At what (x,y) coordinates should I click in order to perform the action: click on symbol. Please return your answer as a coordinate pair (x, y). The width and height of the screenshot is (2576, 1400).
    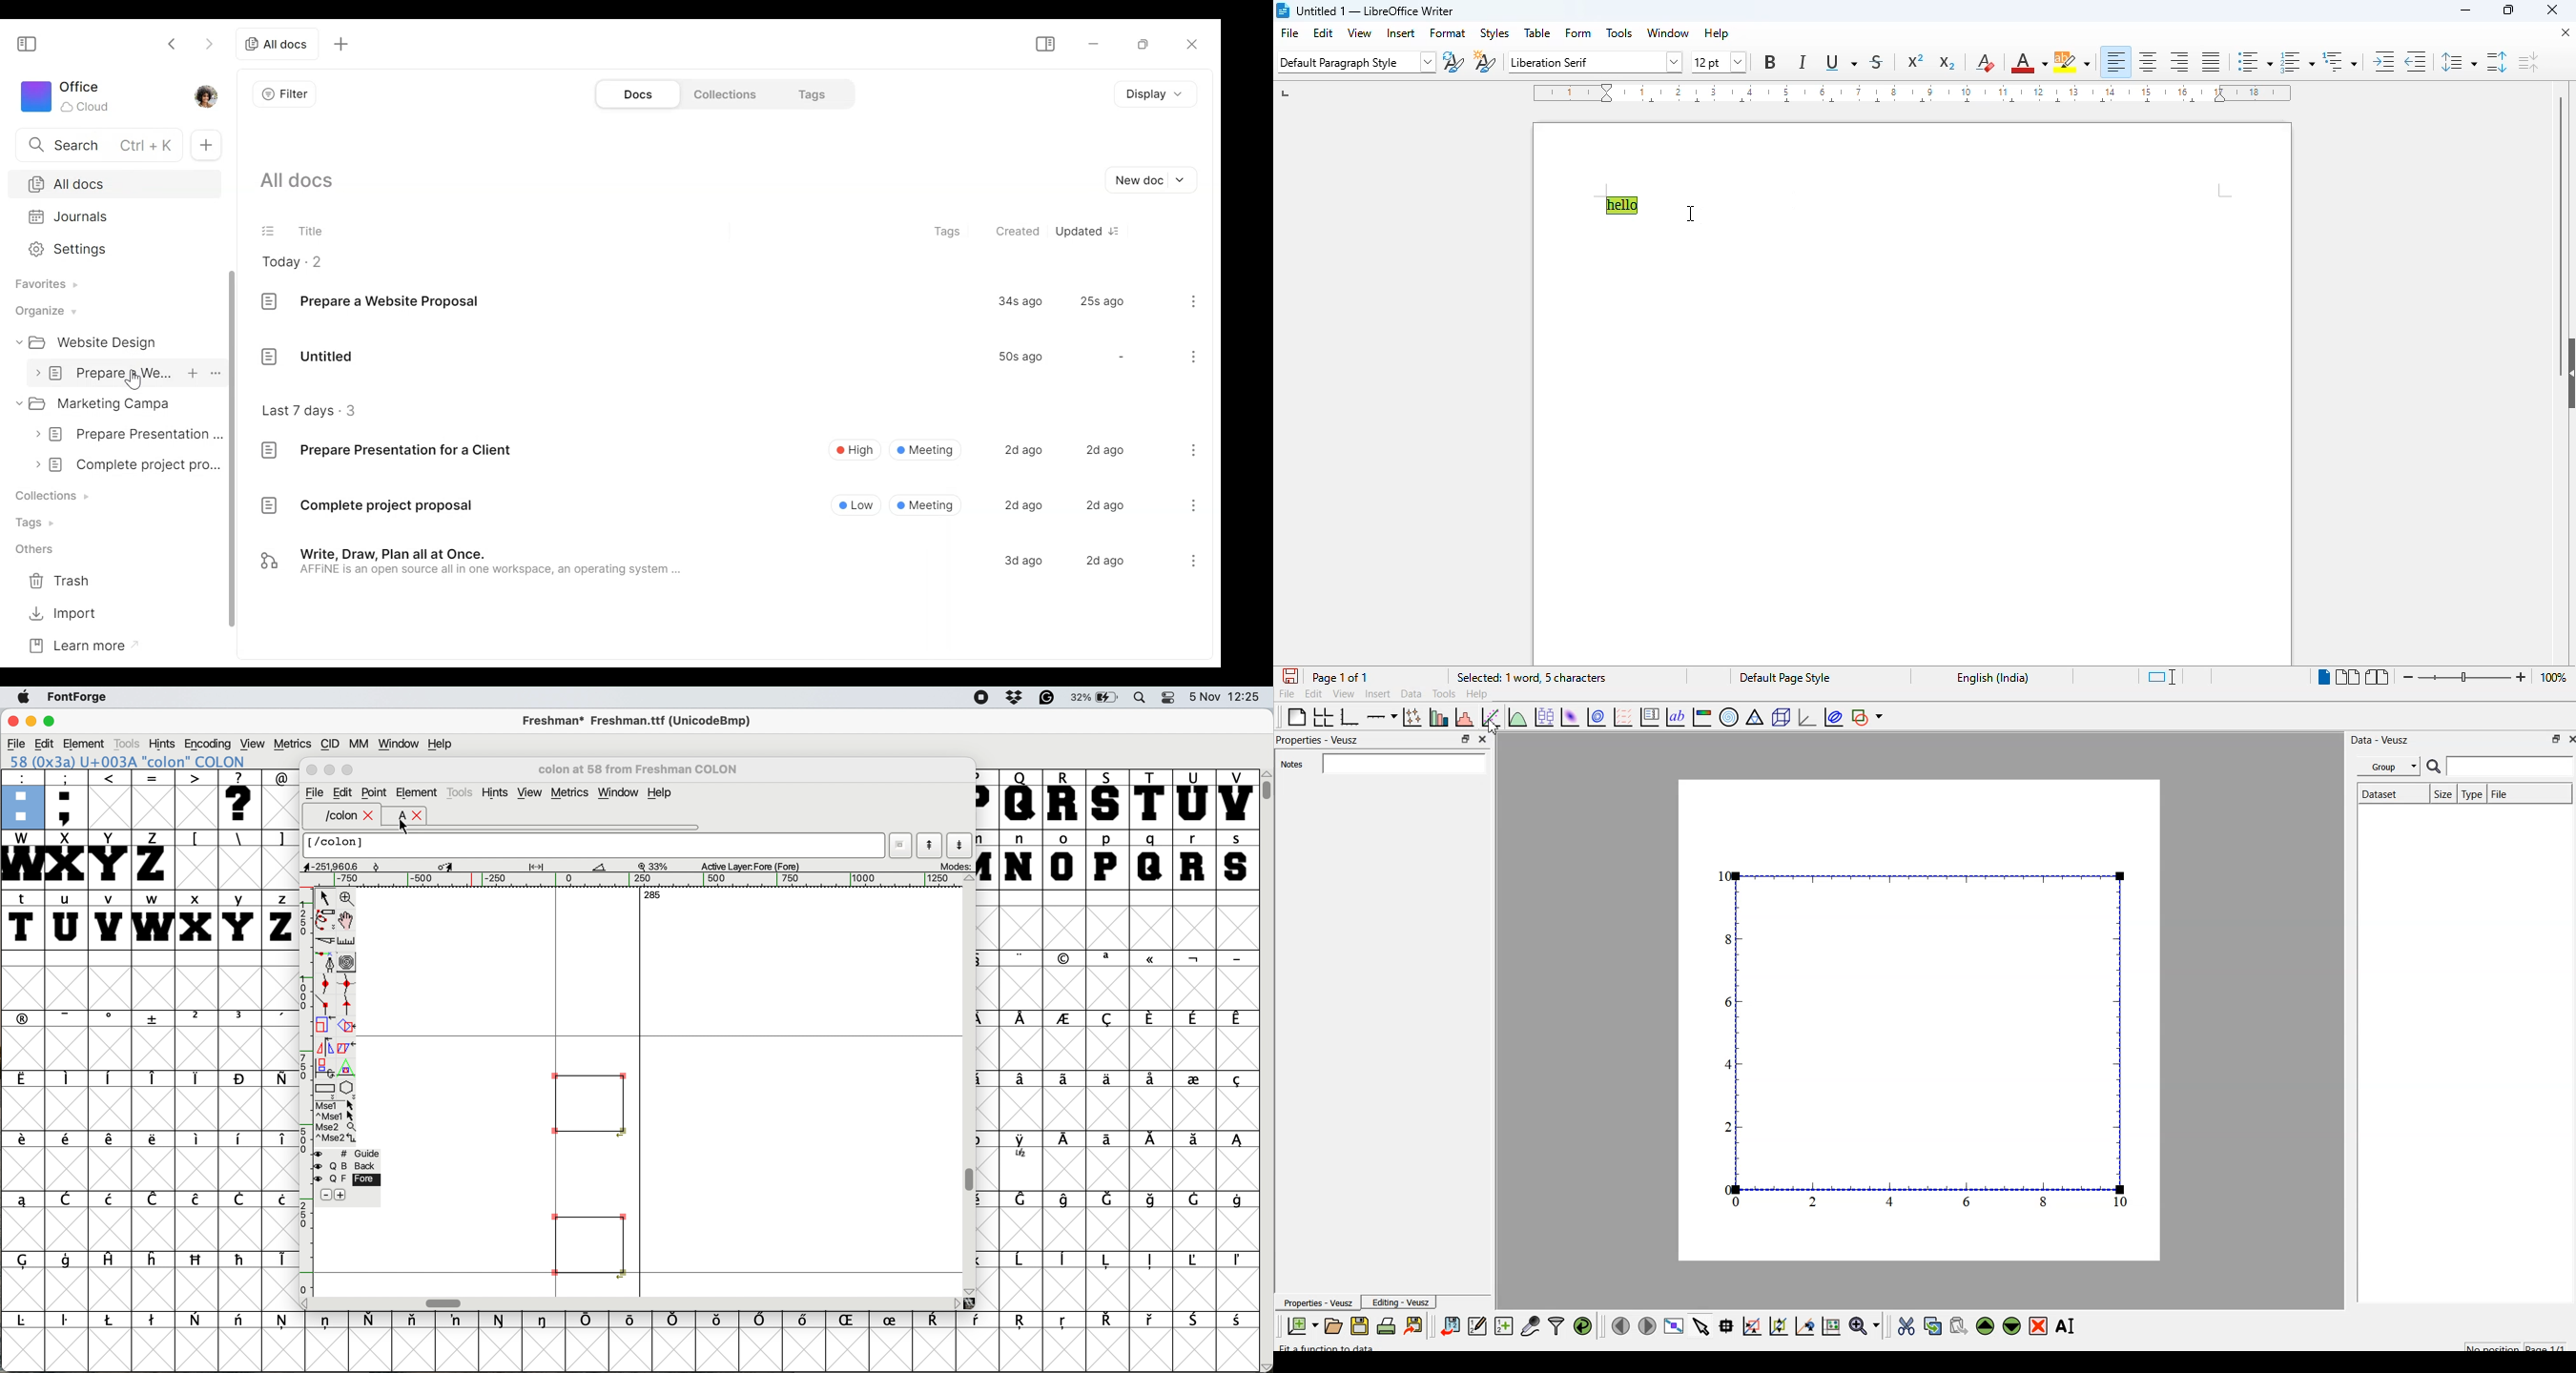
    Looking at the image, I should click on (1240, 1261).